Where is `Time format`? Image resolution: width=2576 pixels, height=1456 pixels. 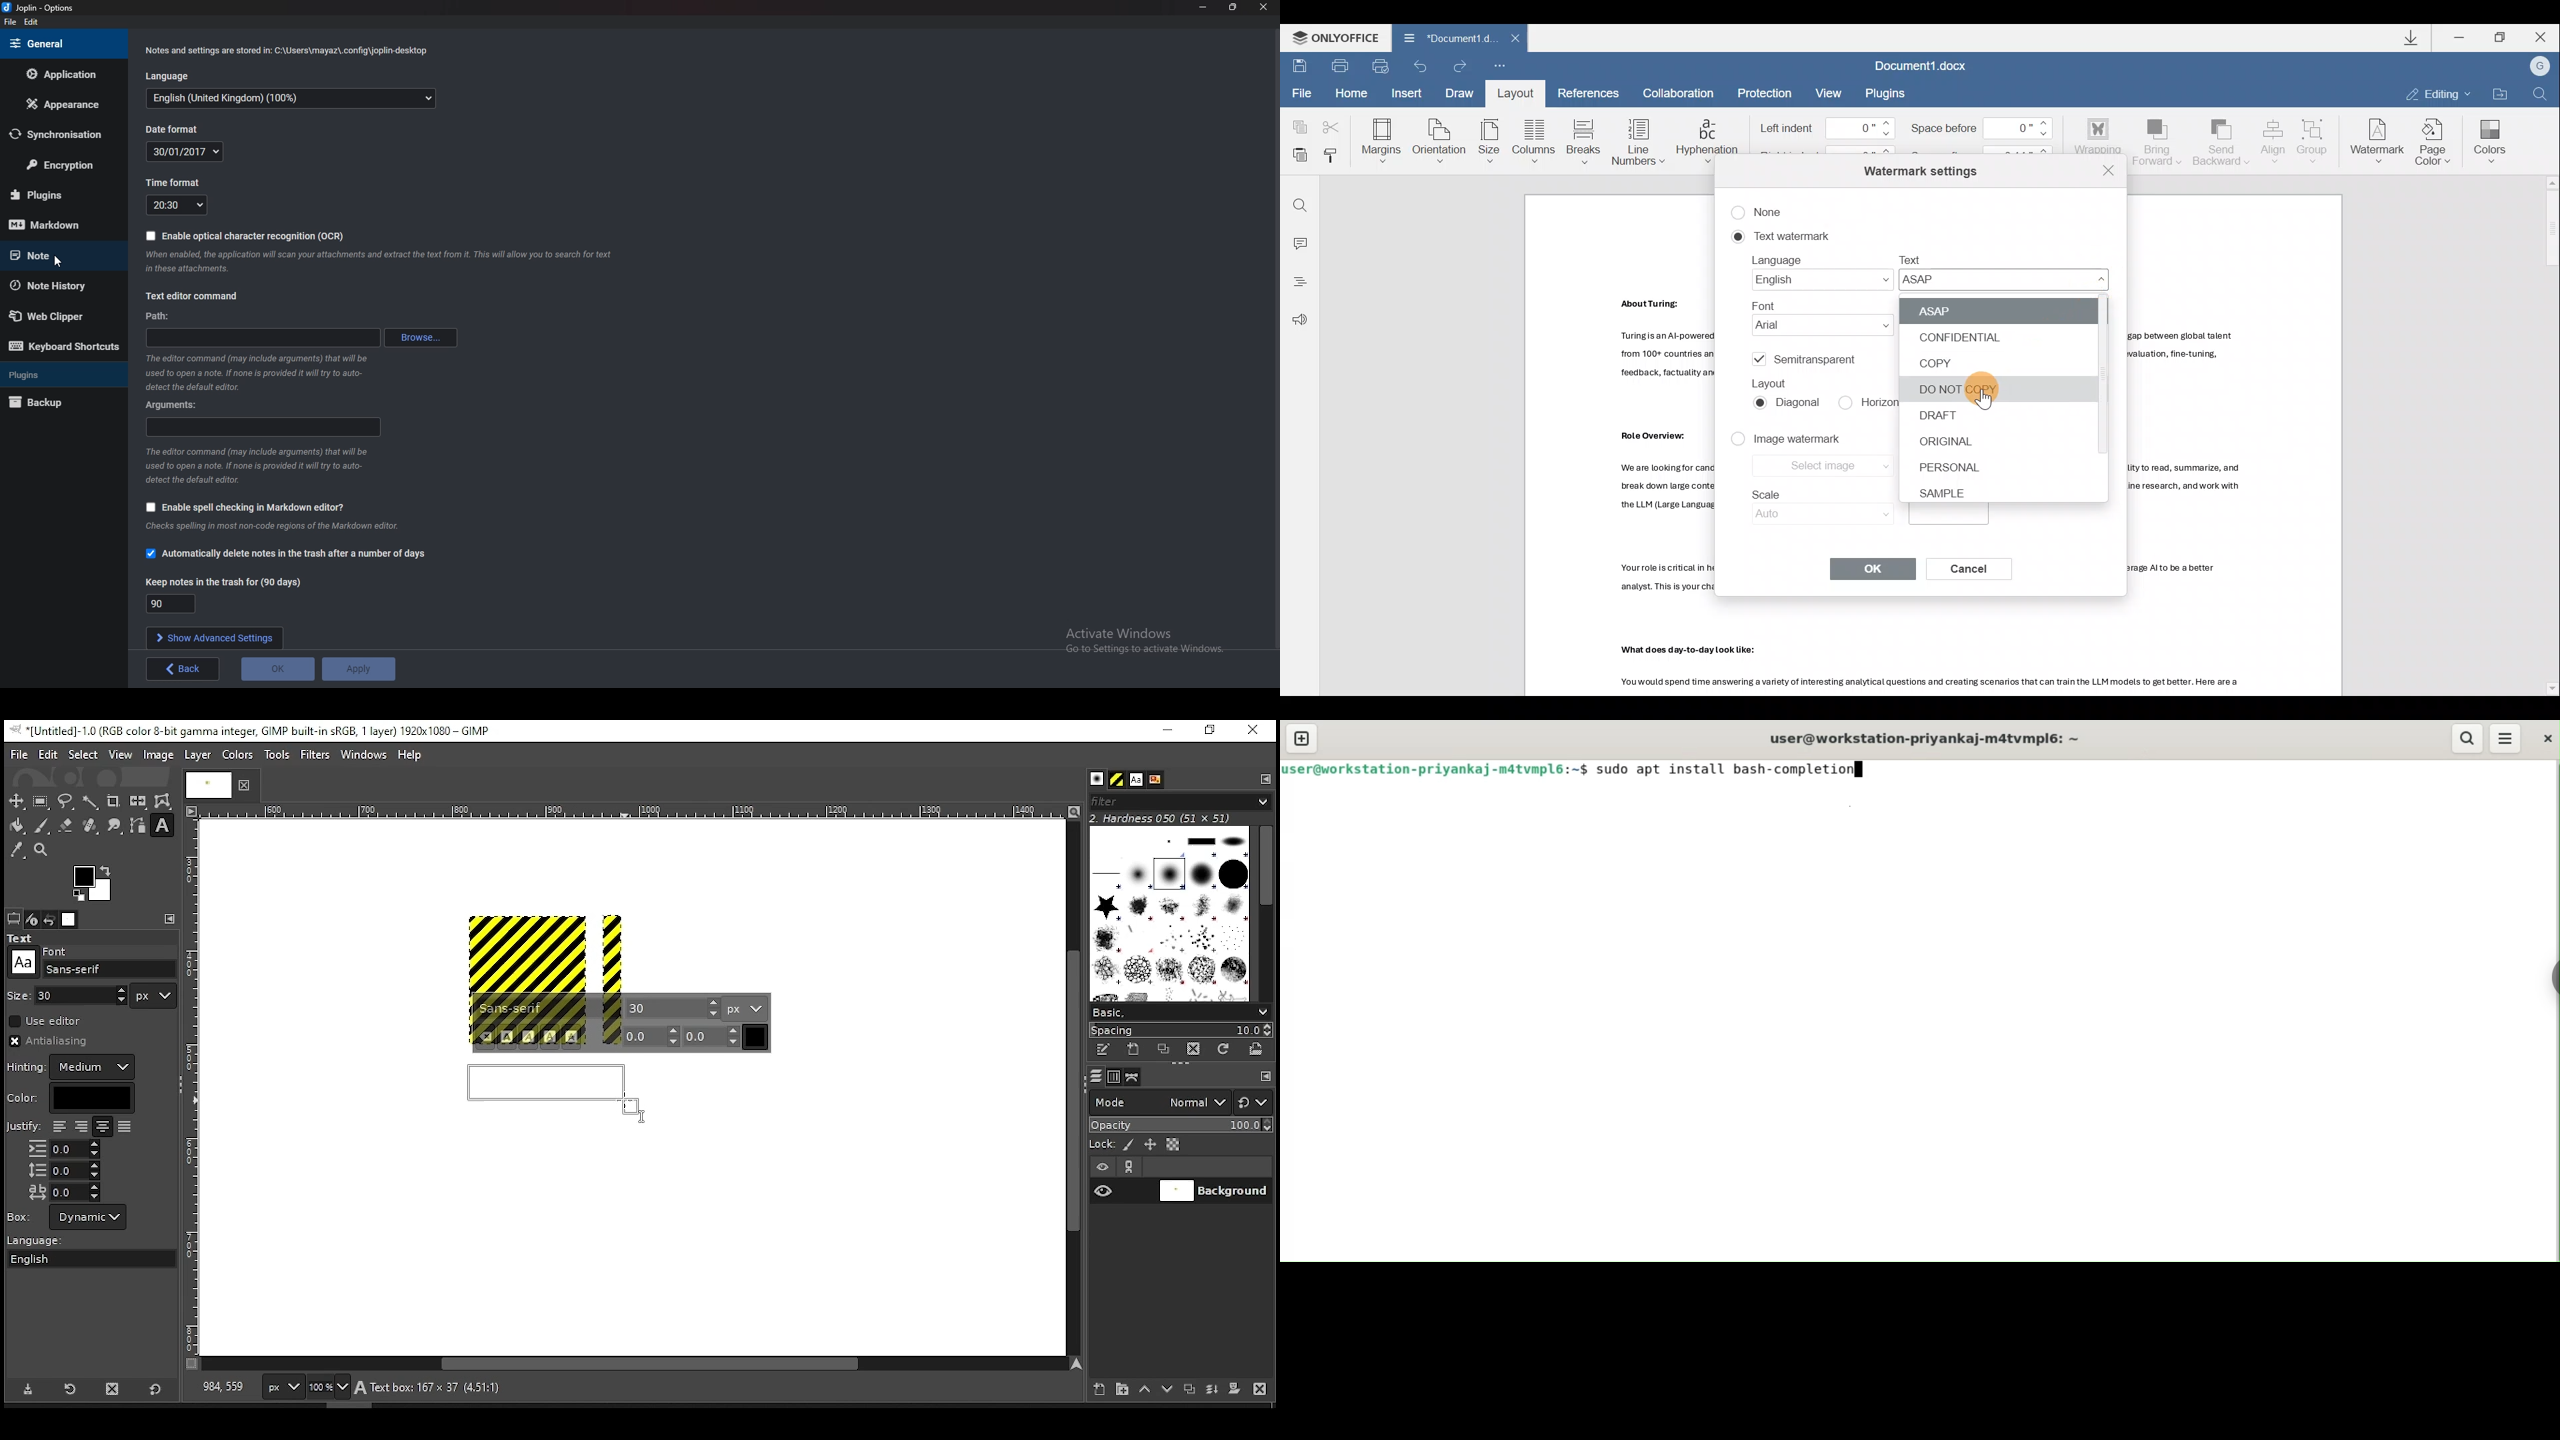
Time format is located at coordinates (176, 205).